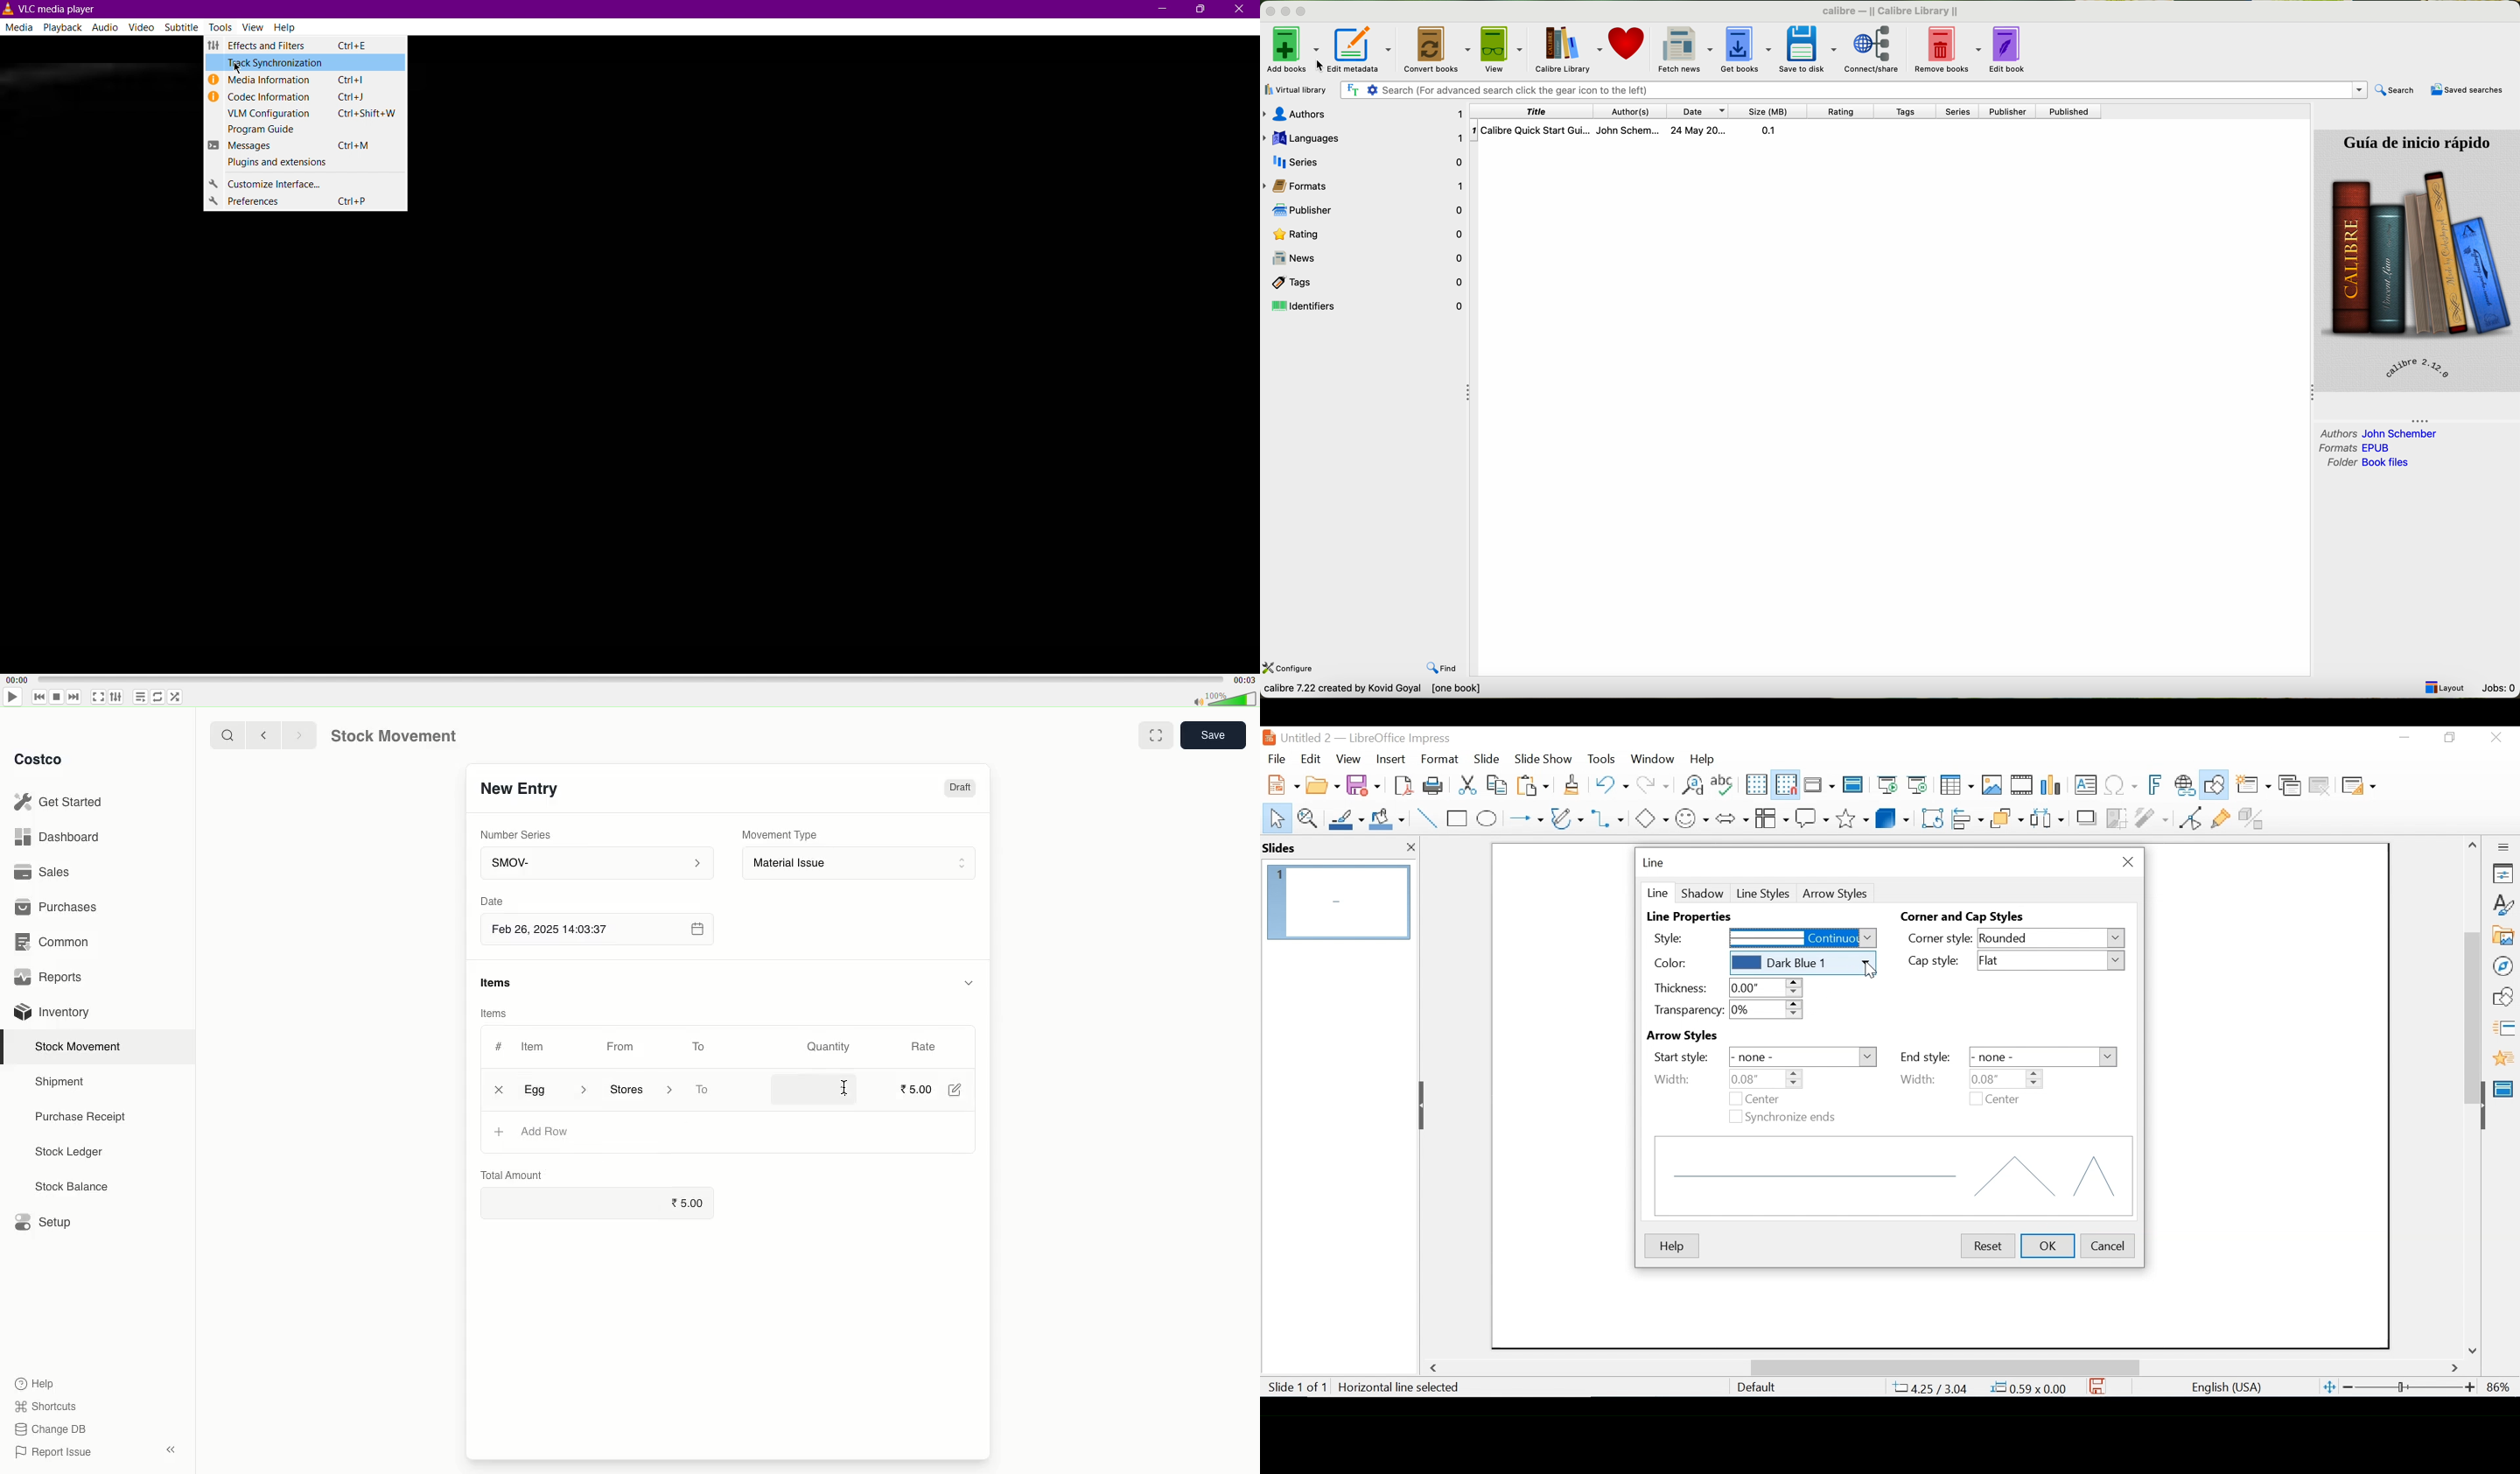 This screenshot has width=2520, height=1484. I want to click on Fit Slide to current window, so click(2330, 1388).